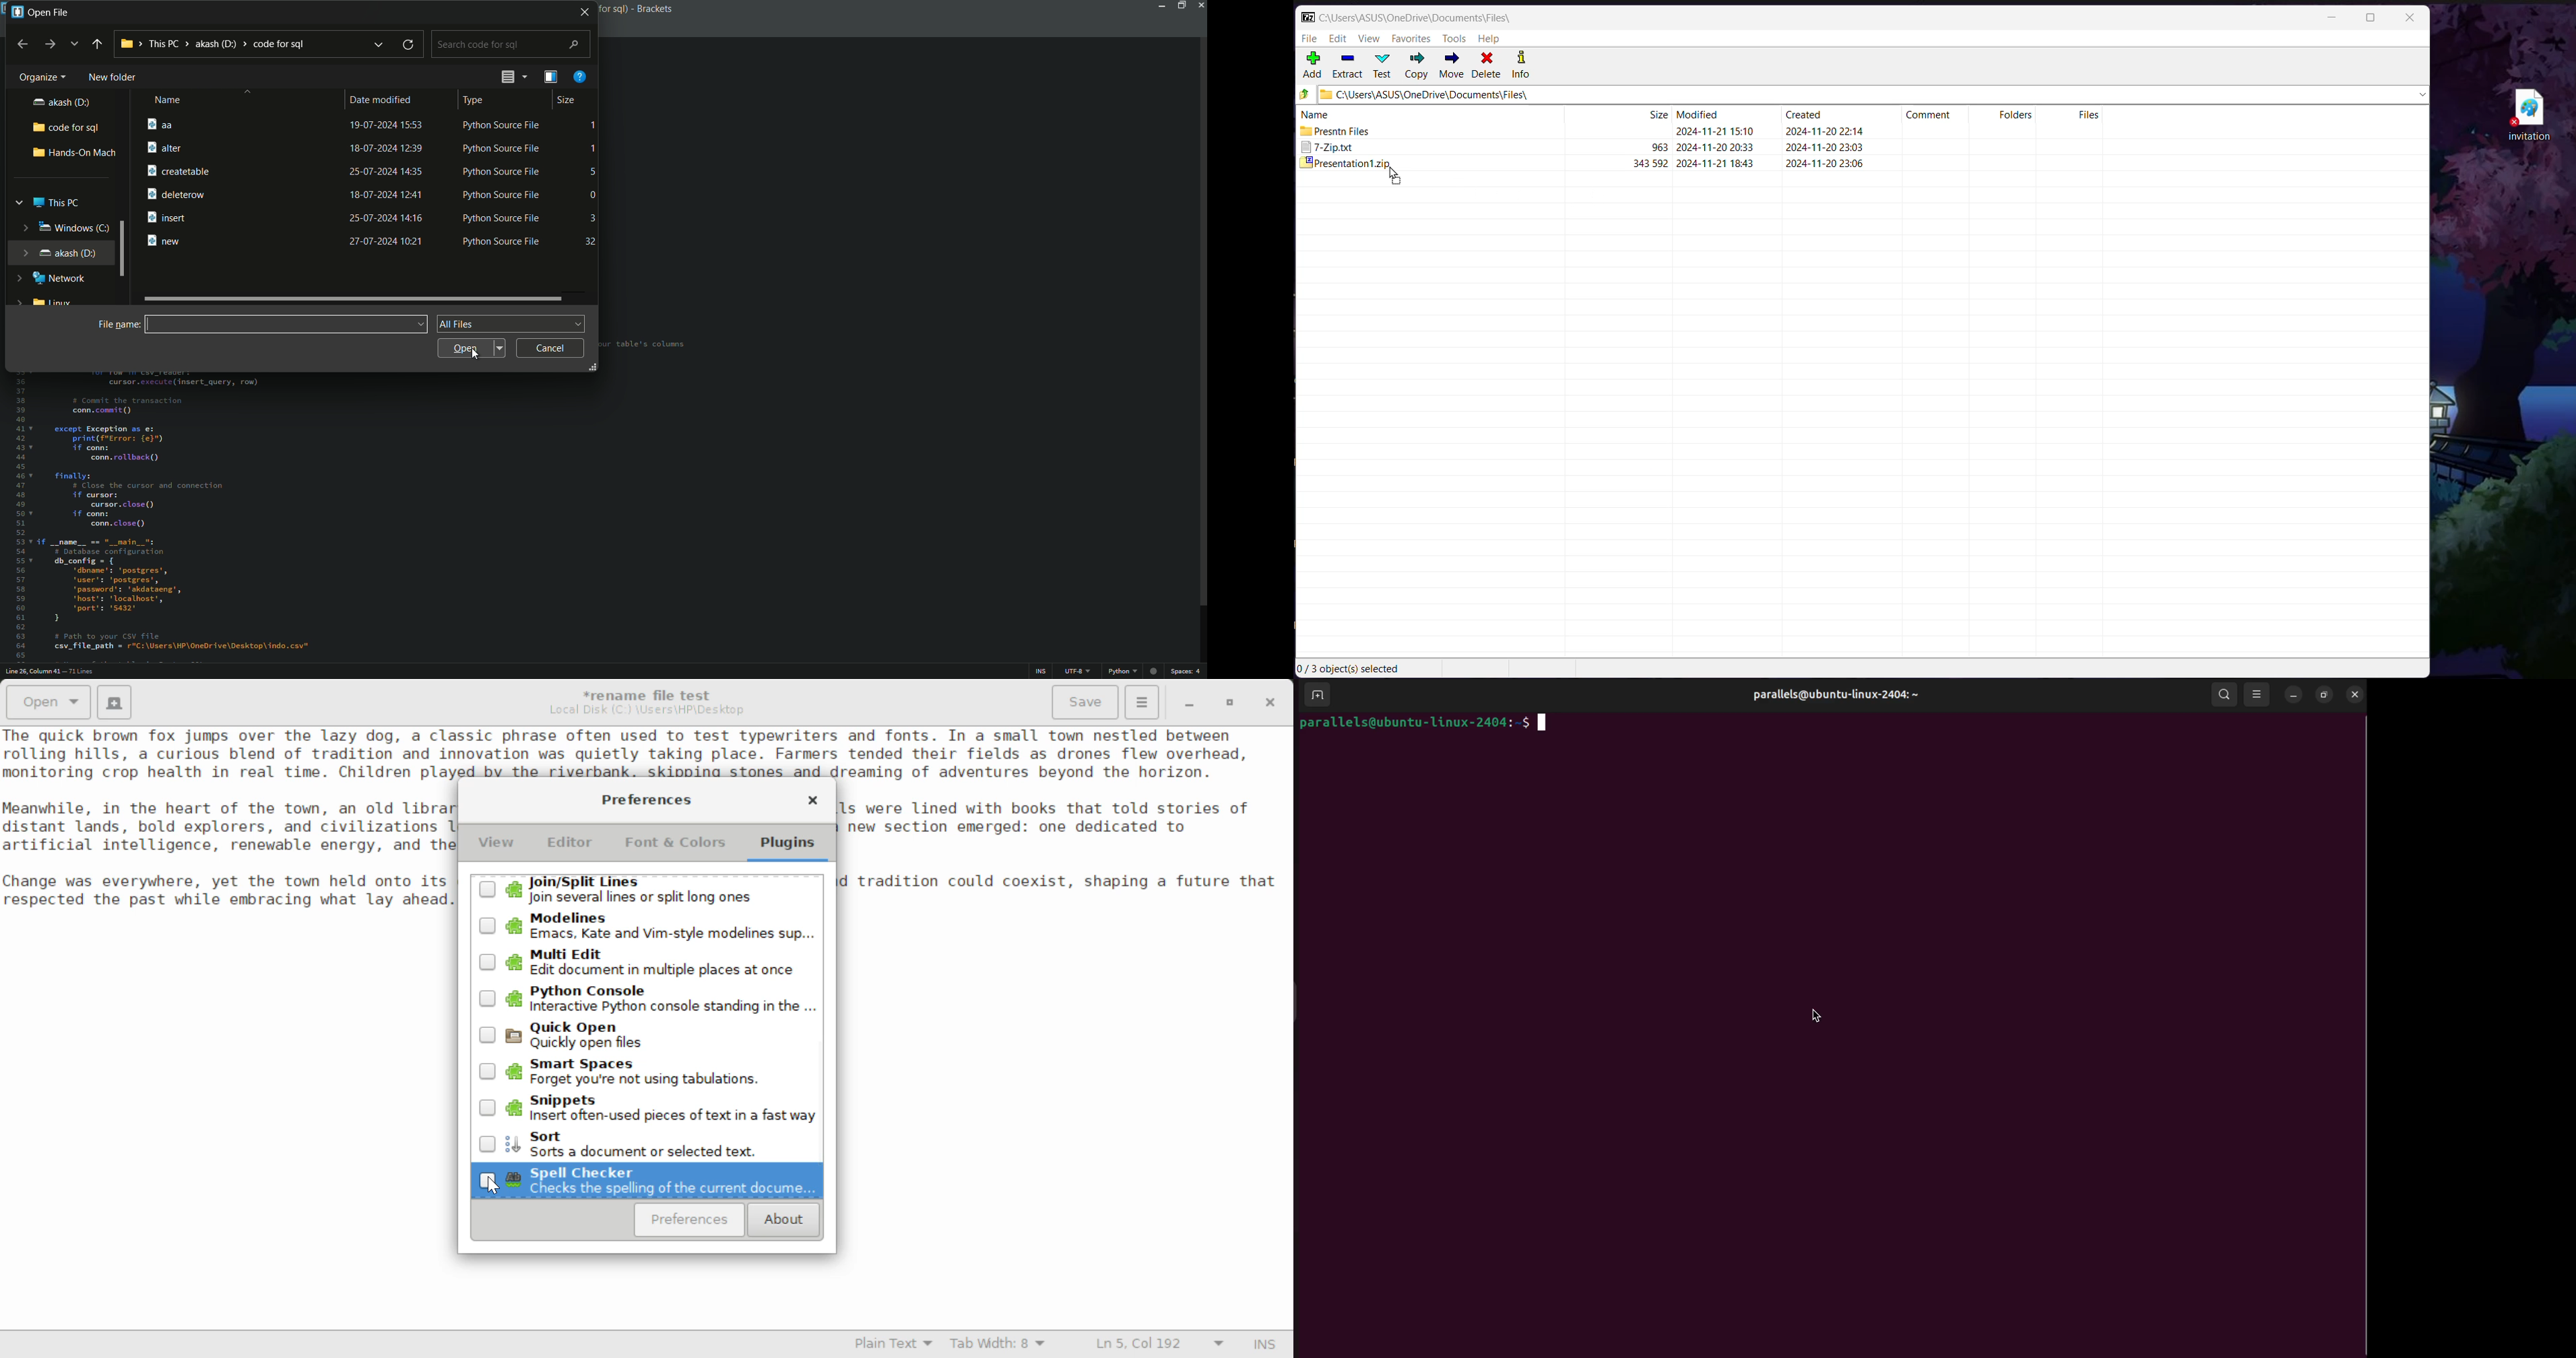 This screenshot has width=2576, height=1372. What do you see at coordinates (74, 152) in the screenshot?
I see `hands-on-mach` at bounding box center [74, 152].